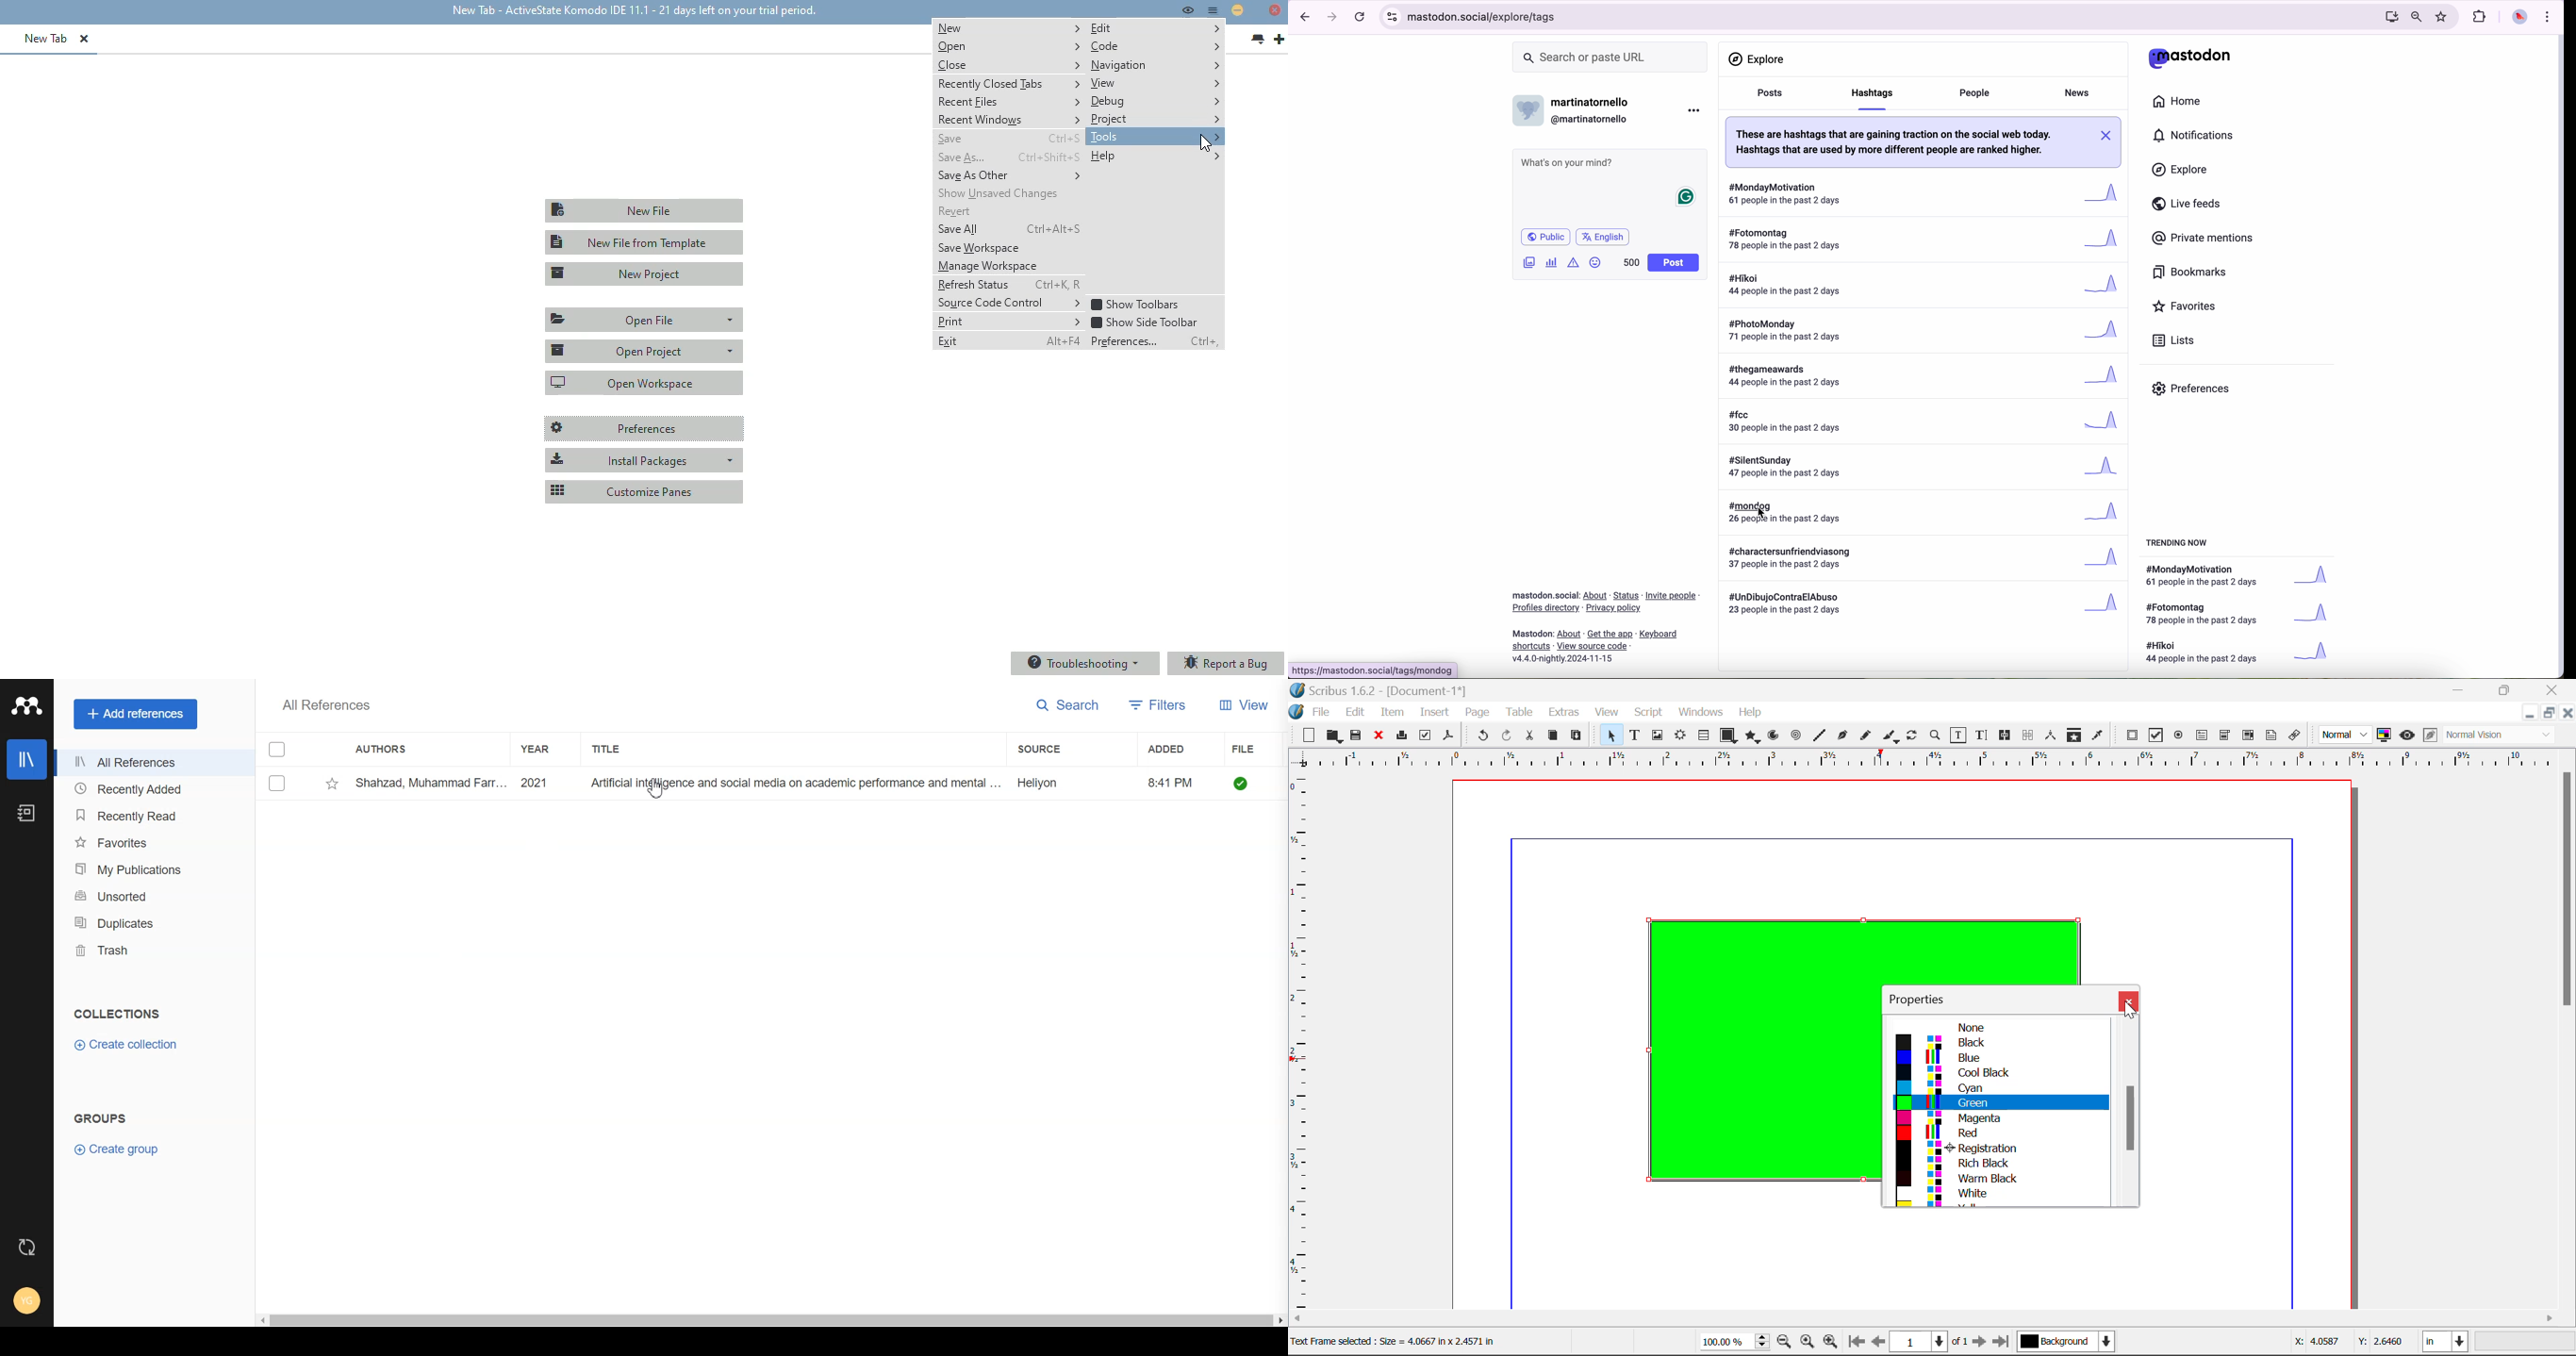 The height and width of the screenshot is (1372, 2576). I want to click on Minimize, so click(2548, 712).